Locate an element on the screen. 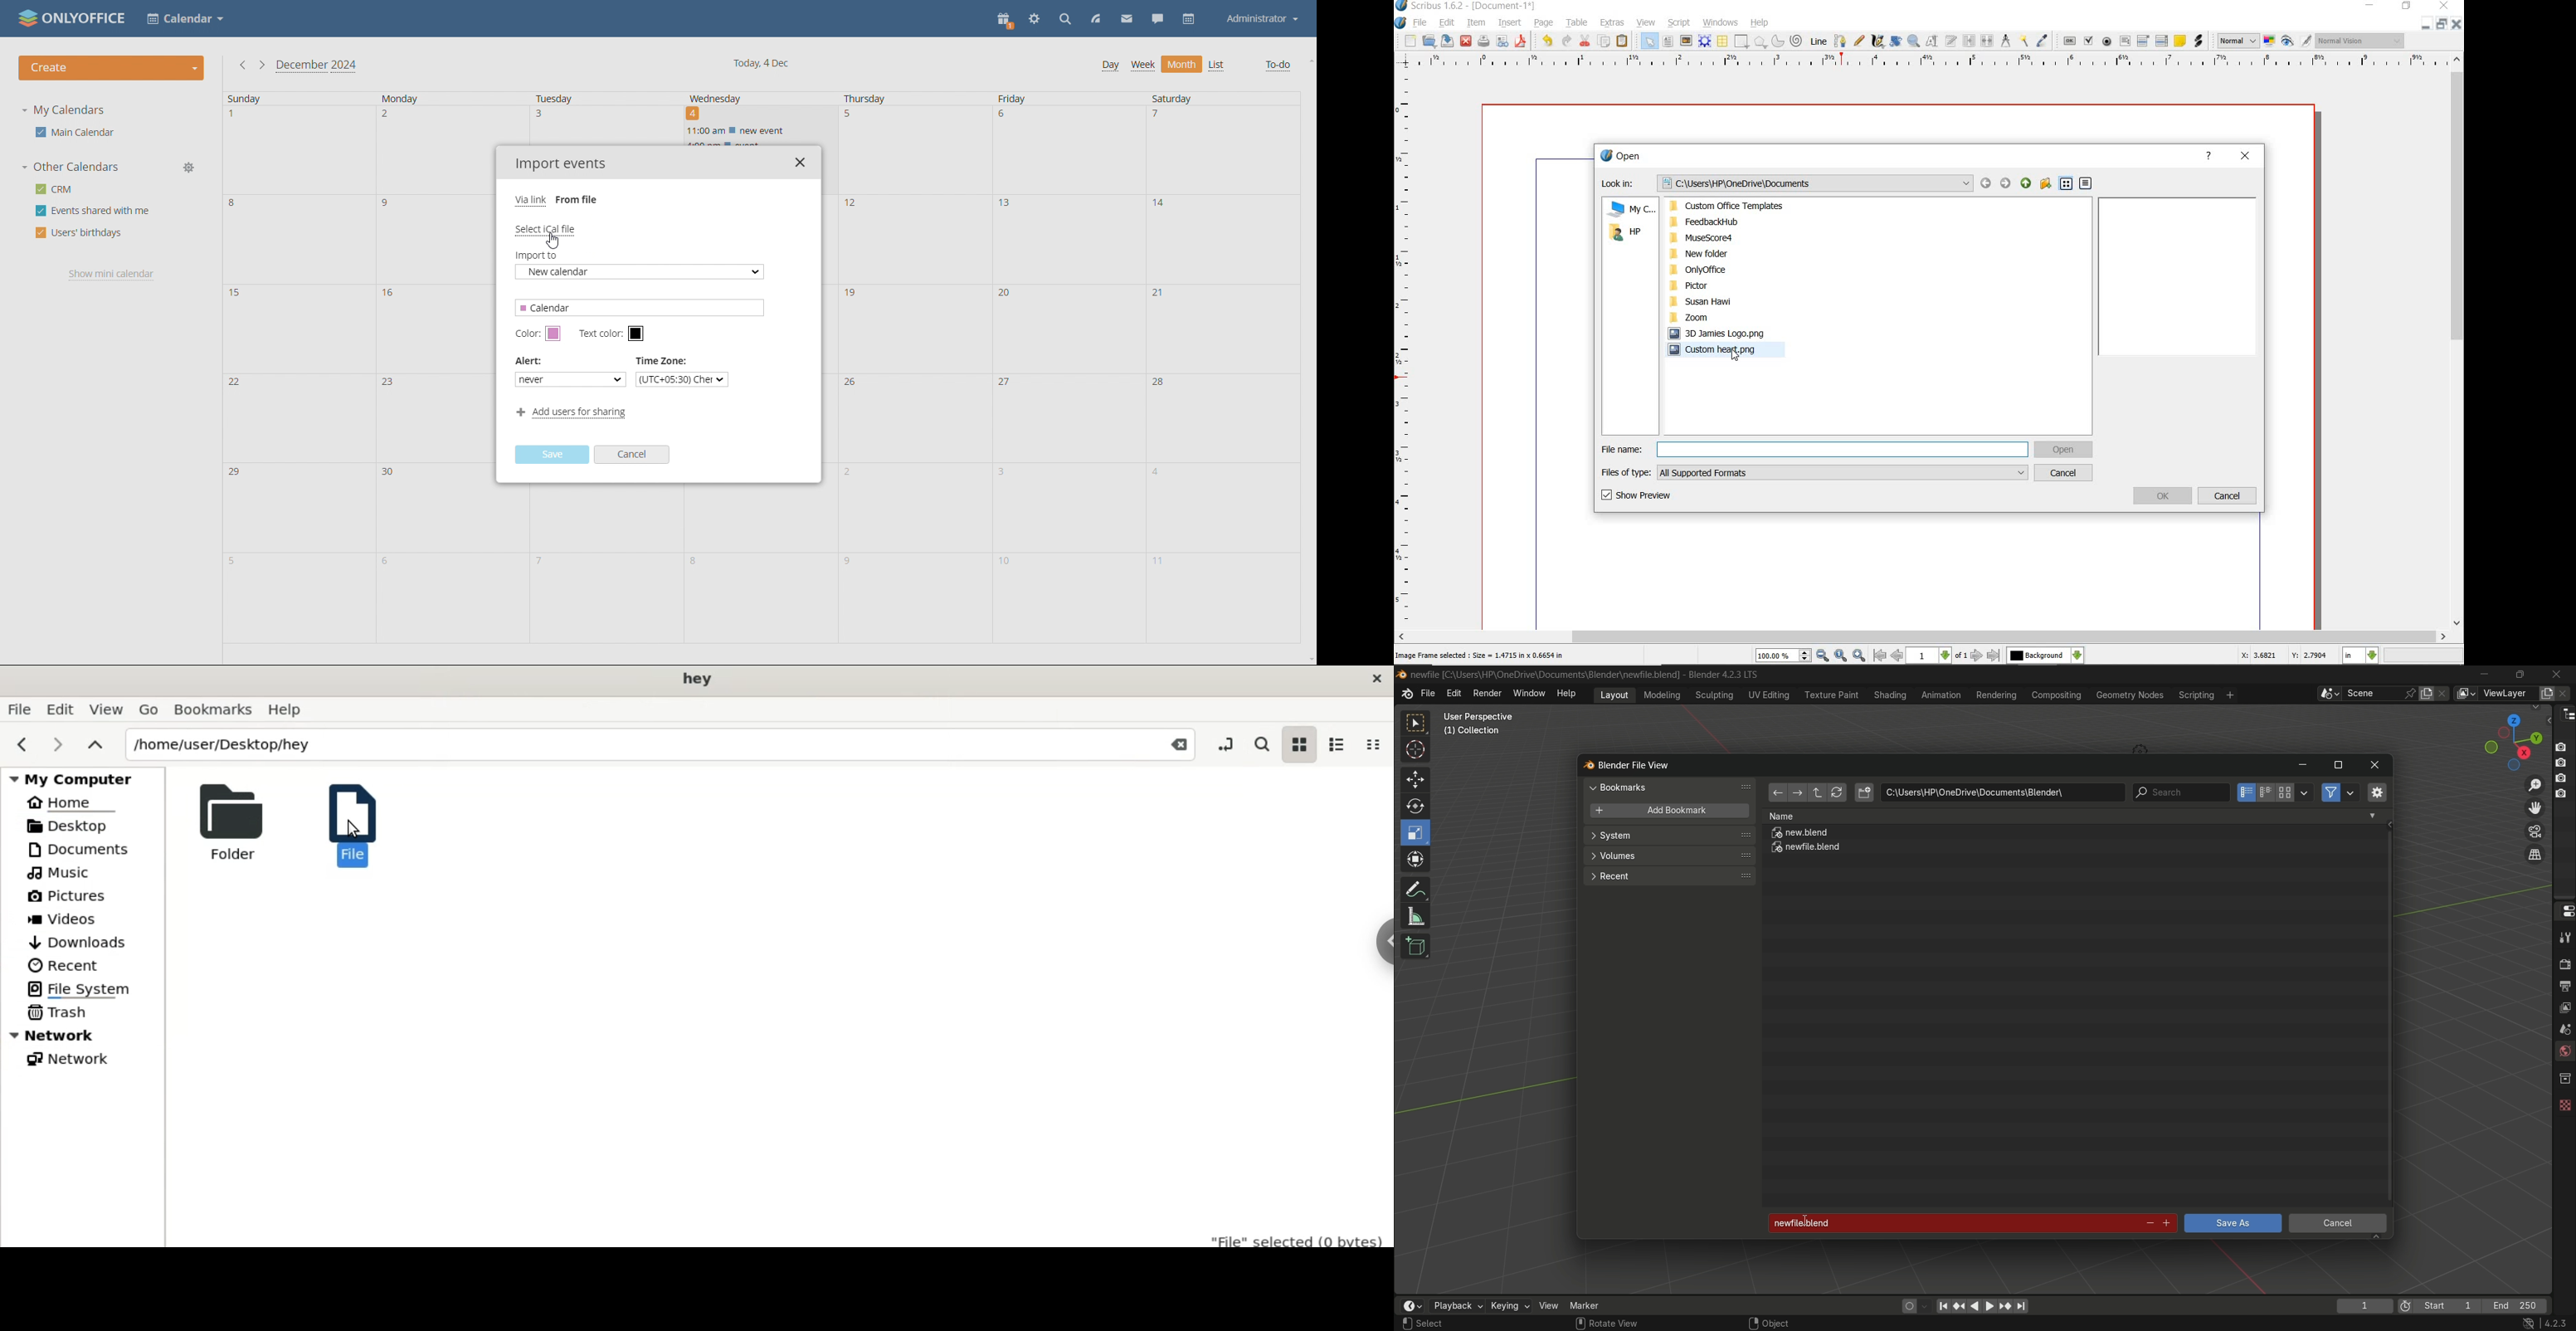 The height and width of the screenshot is (1344, 2576). cursor is located at coordinates (356, 830).